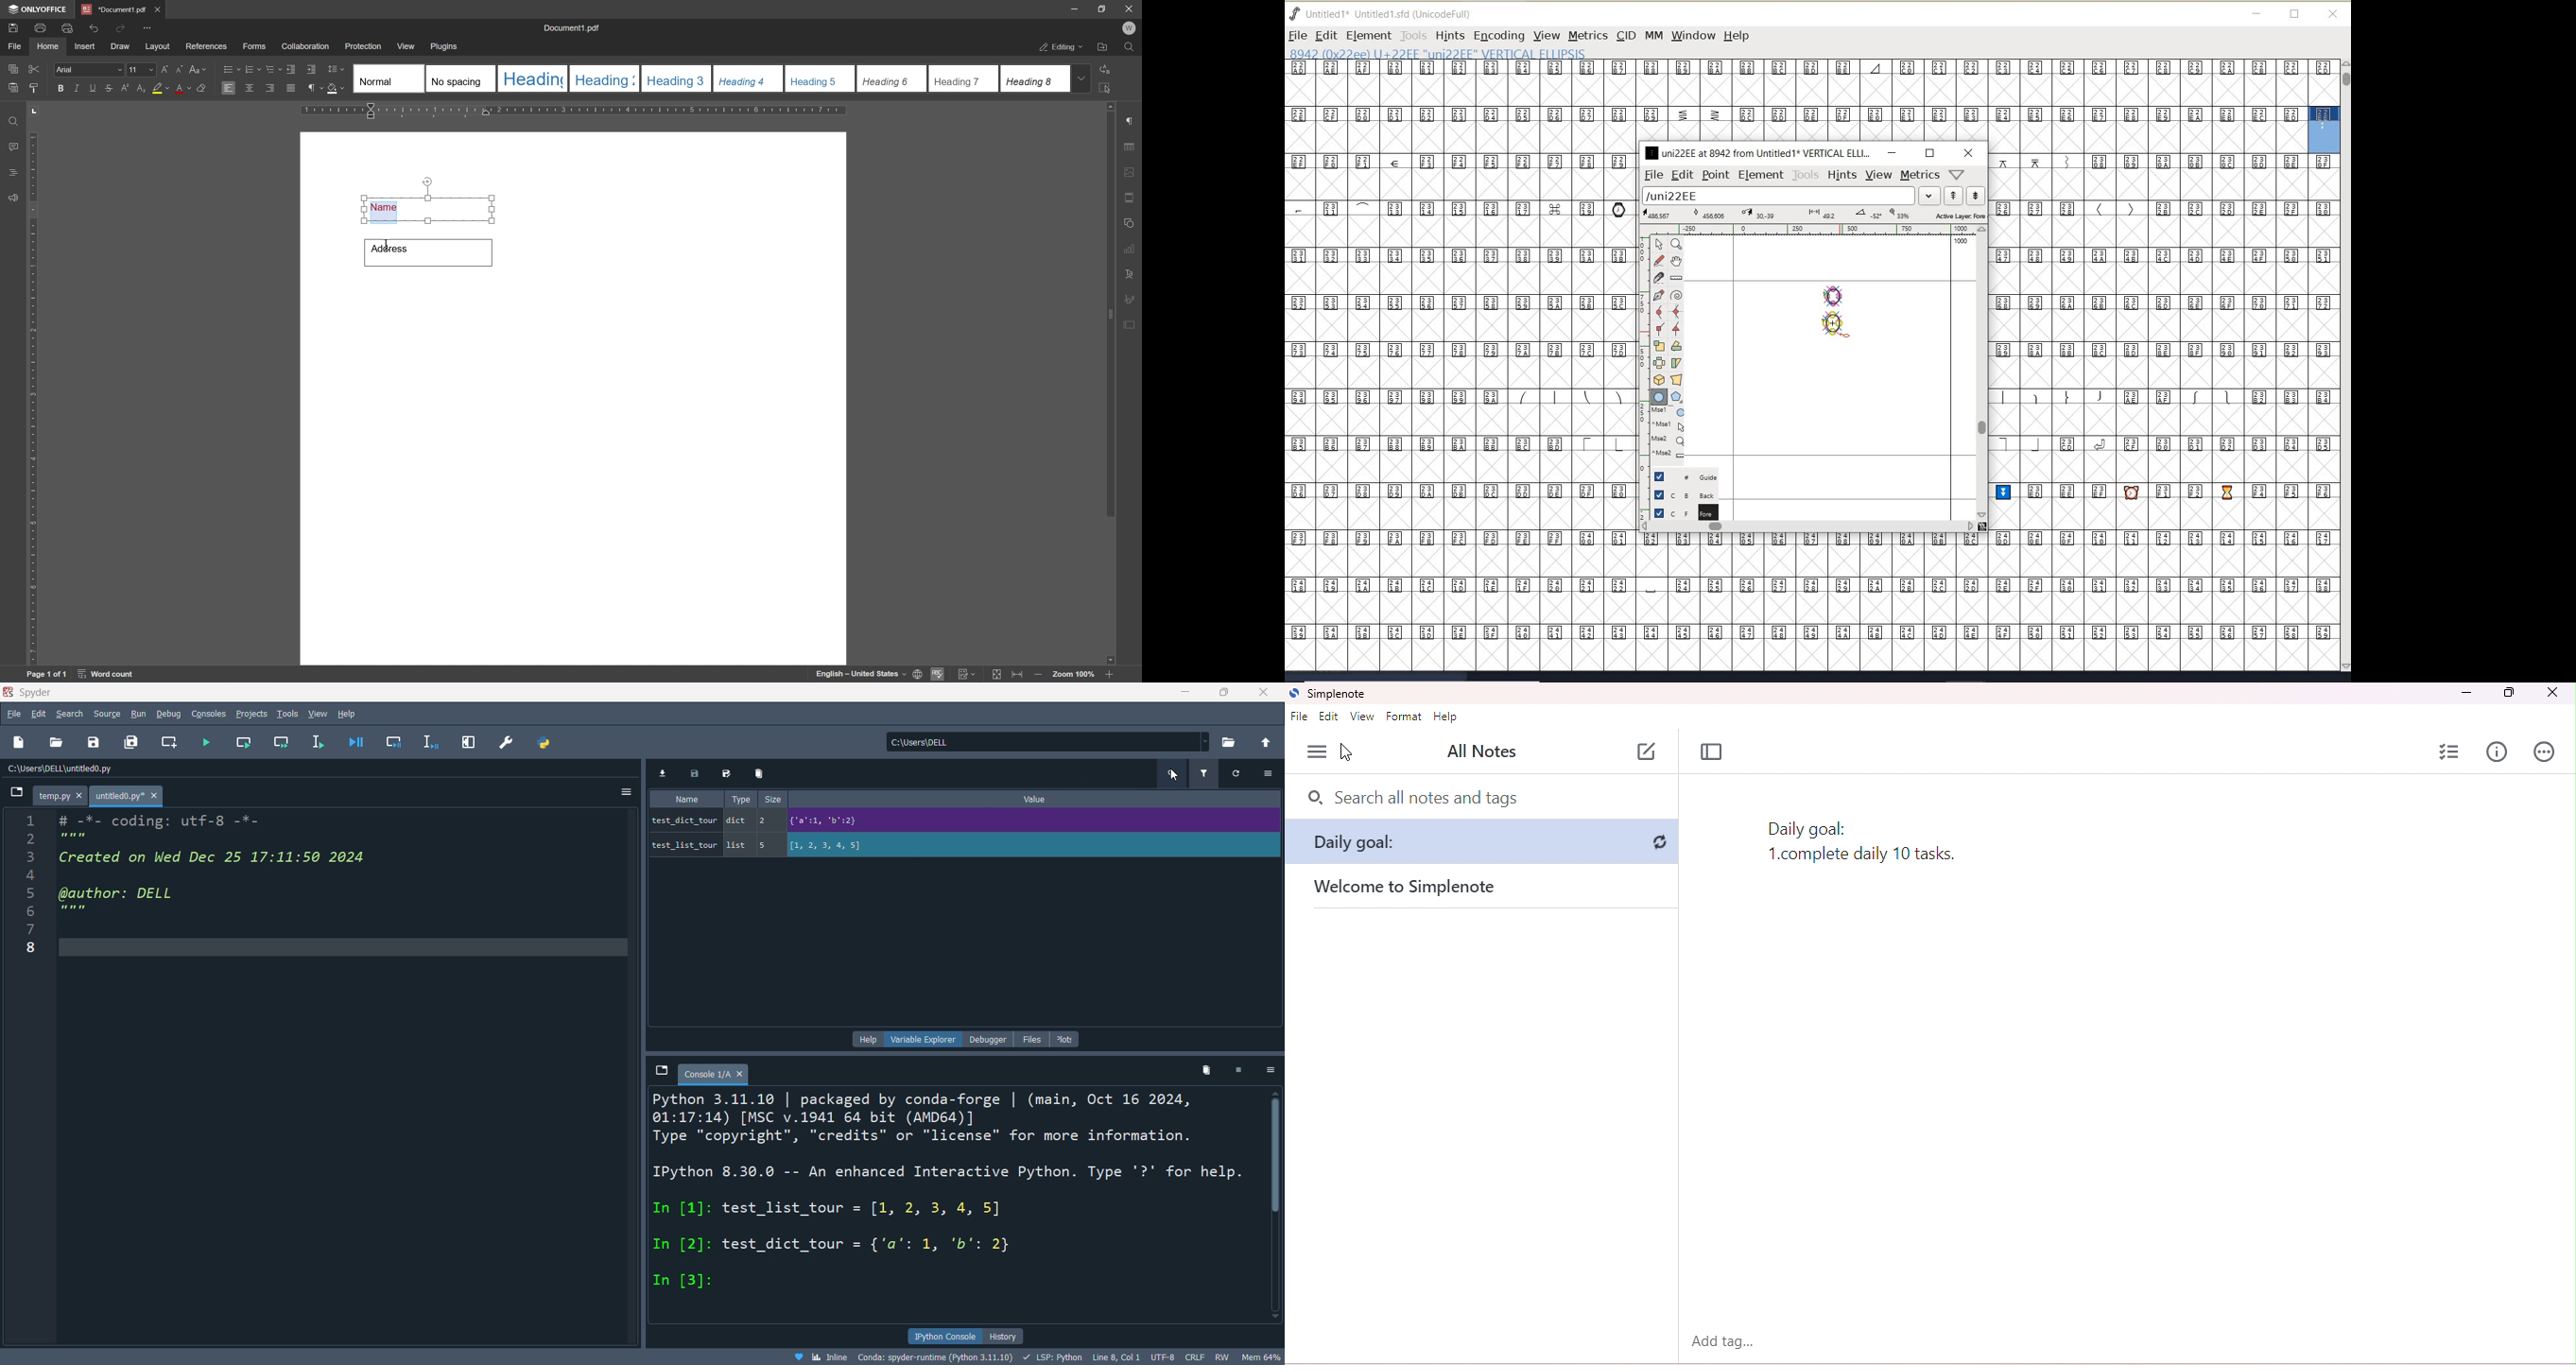  What do you see at coordinates (2497, 751) in the screenshot?
I see `info` at bounding box center [2497, 751].